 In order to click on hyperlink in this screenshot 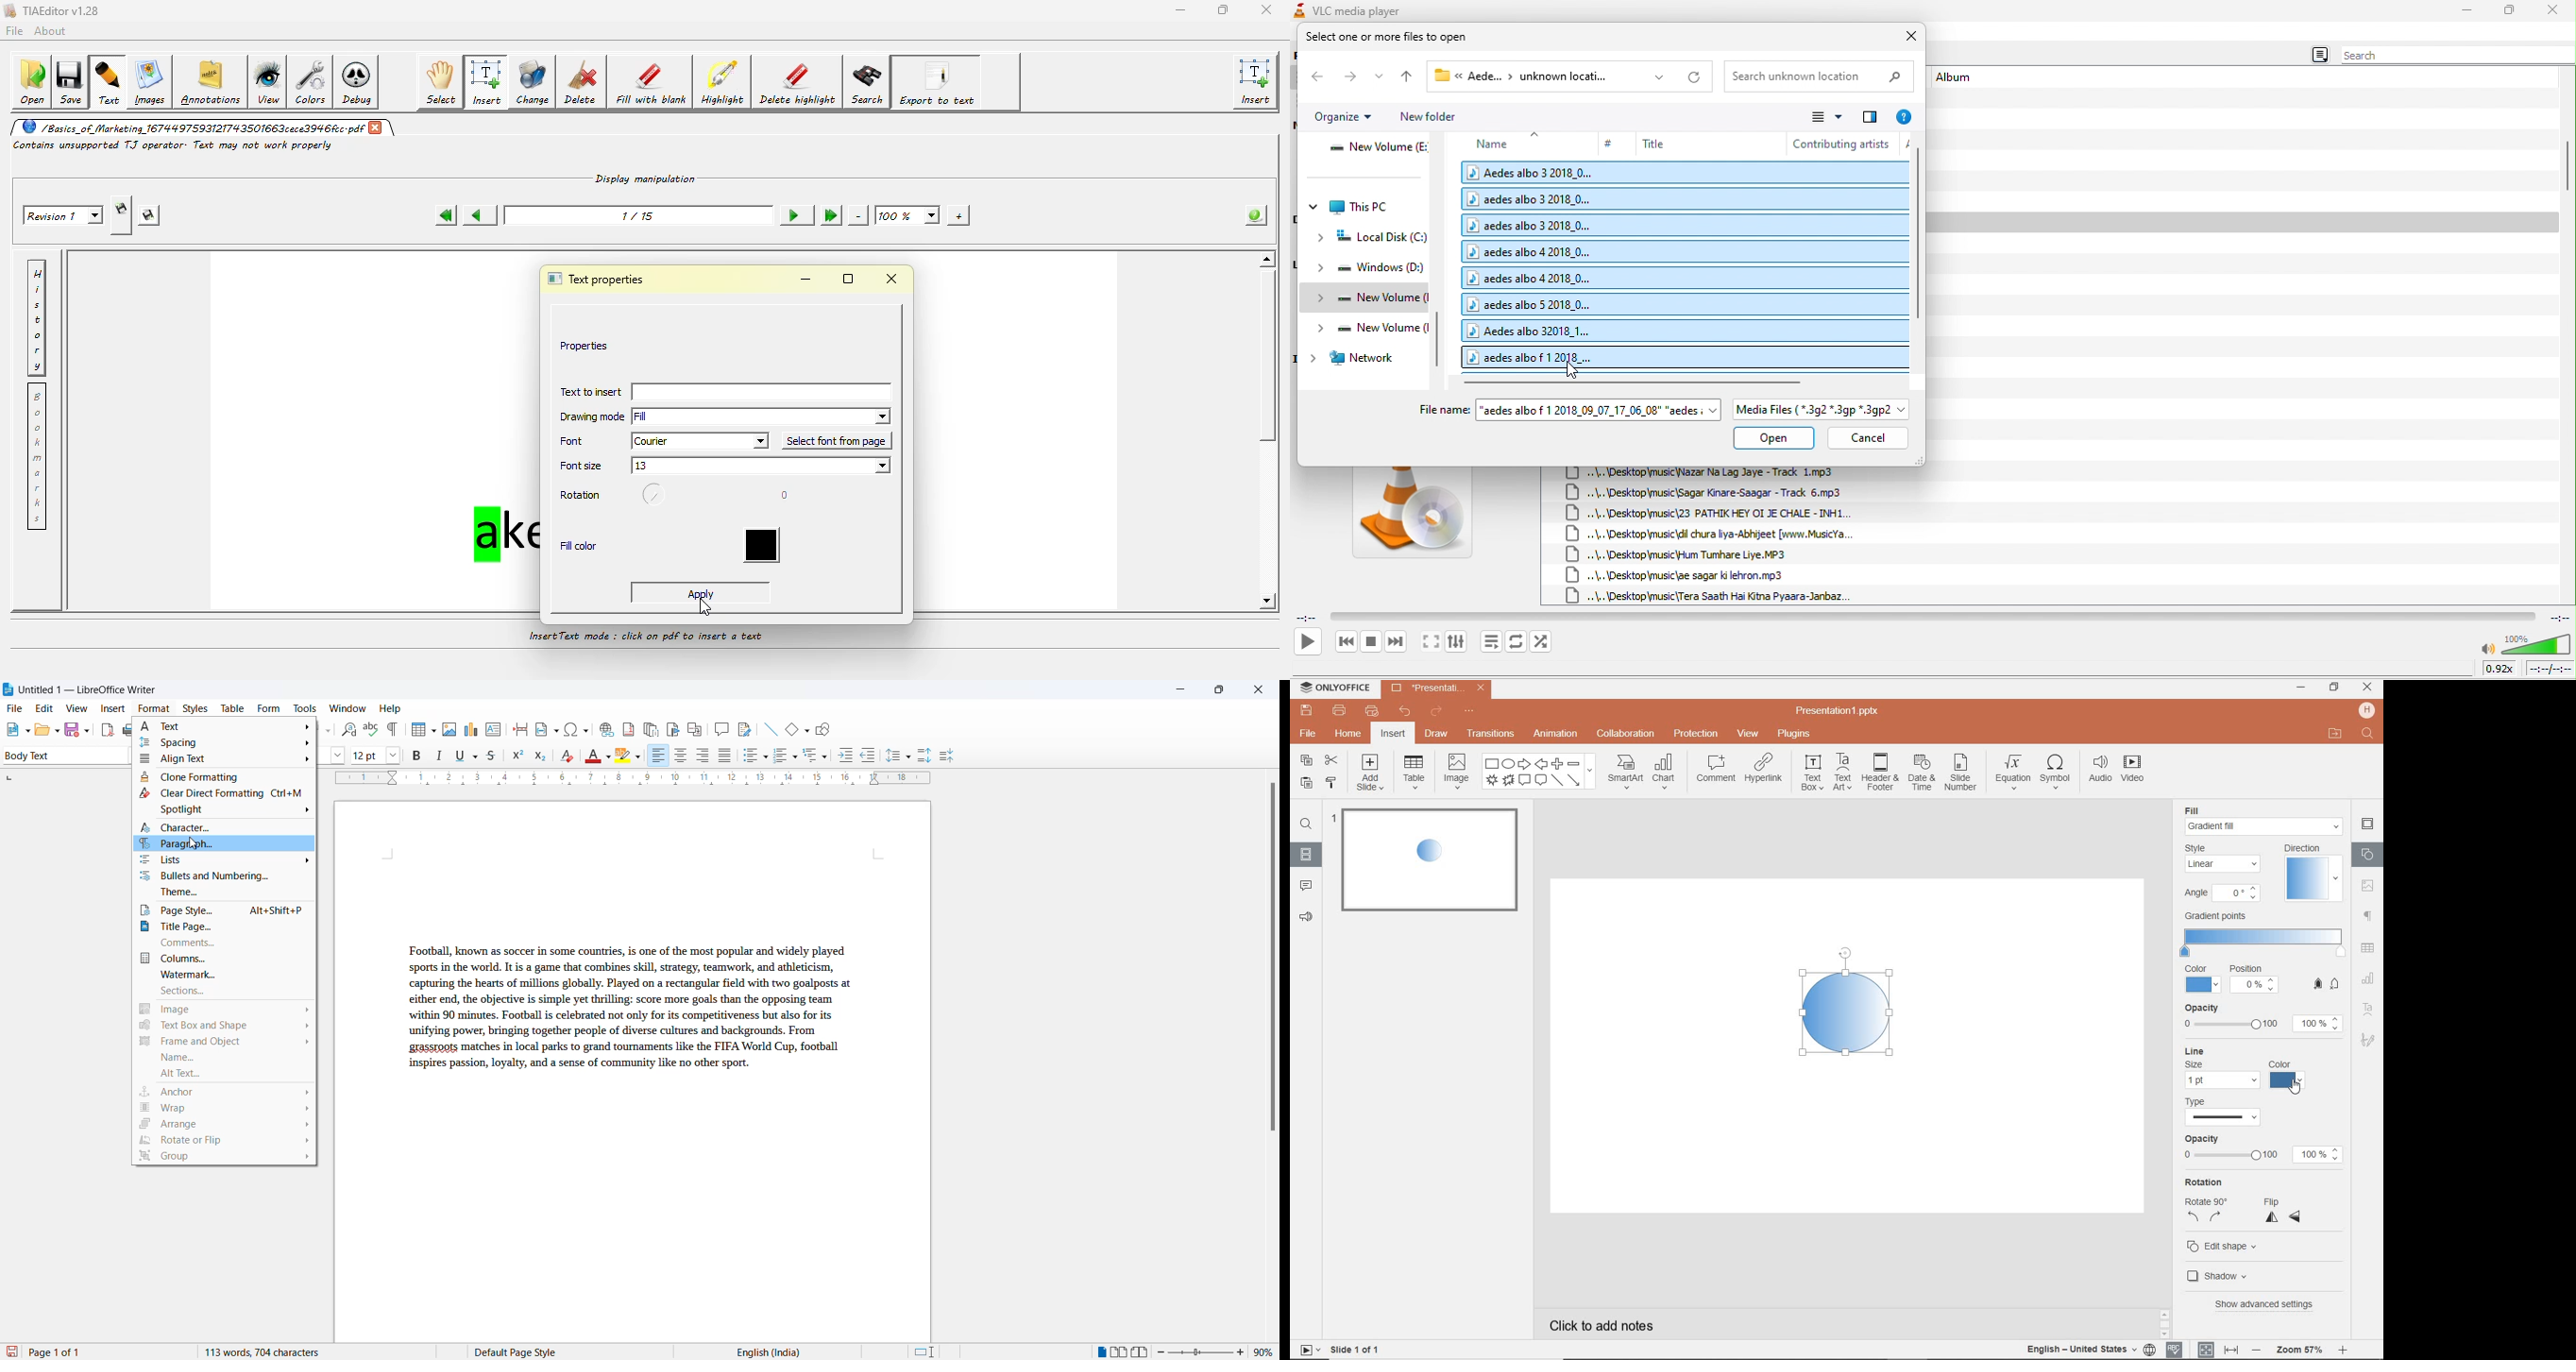, I will do `click(1765, 771)`.